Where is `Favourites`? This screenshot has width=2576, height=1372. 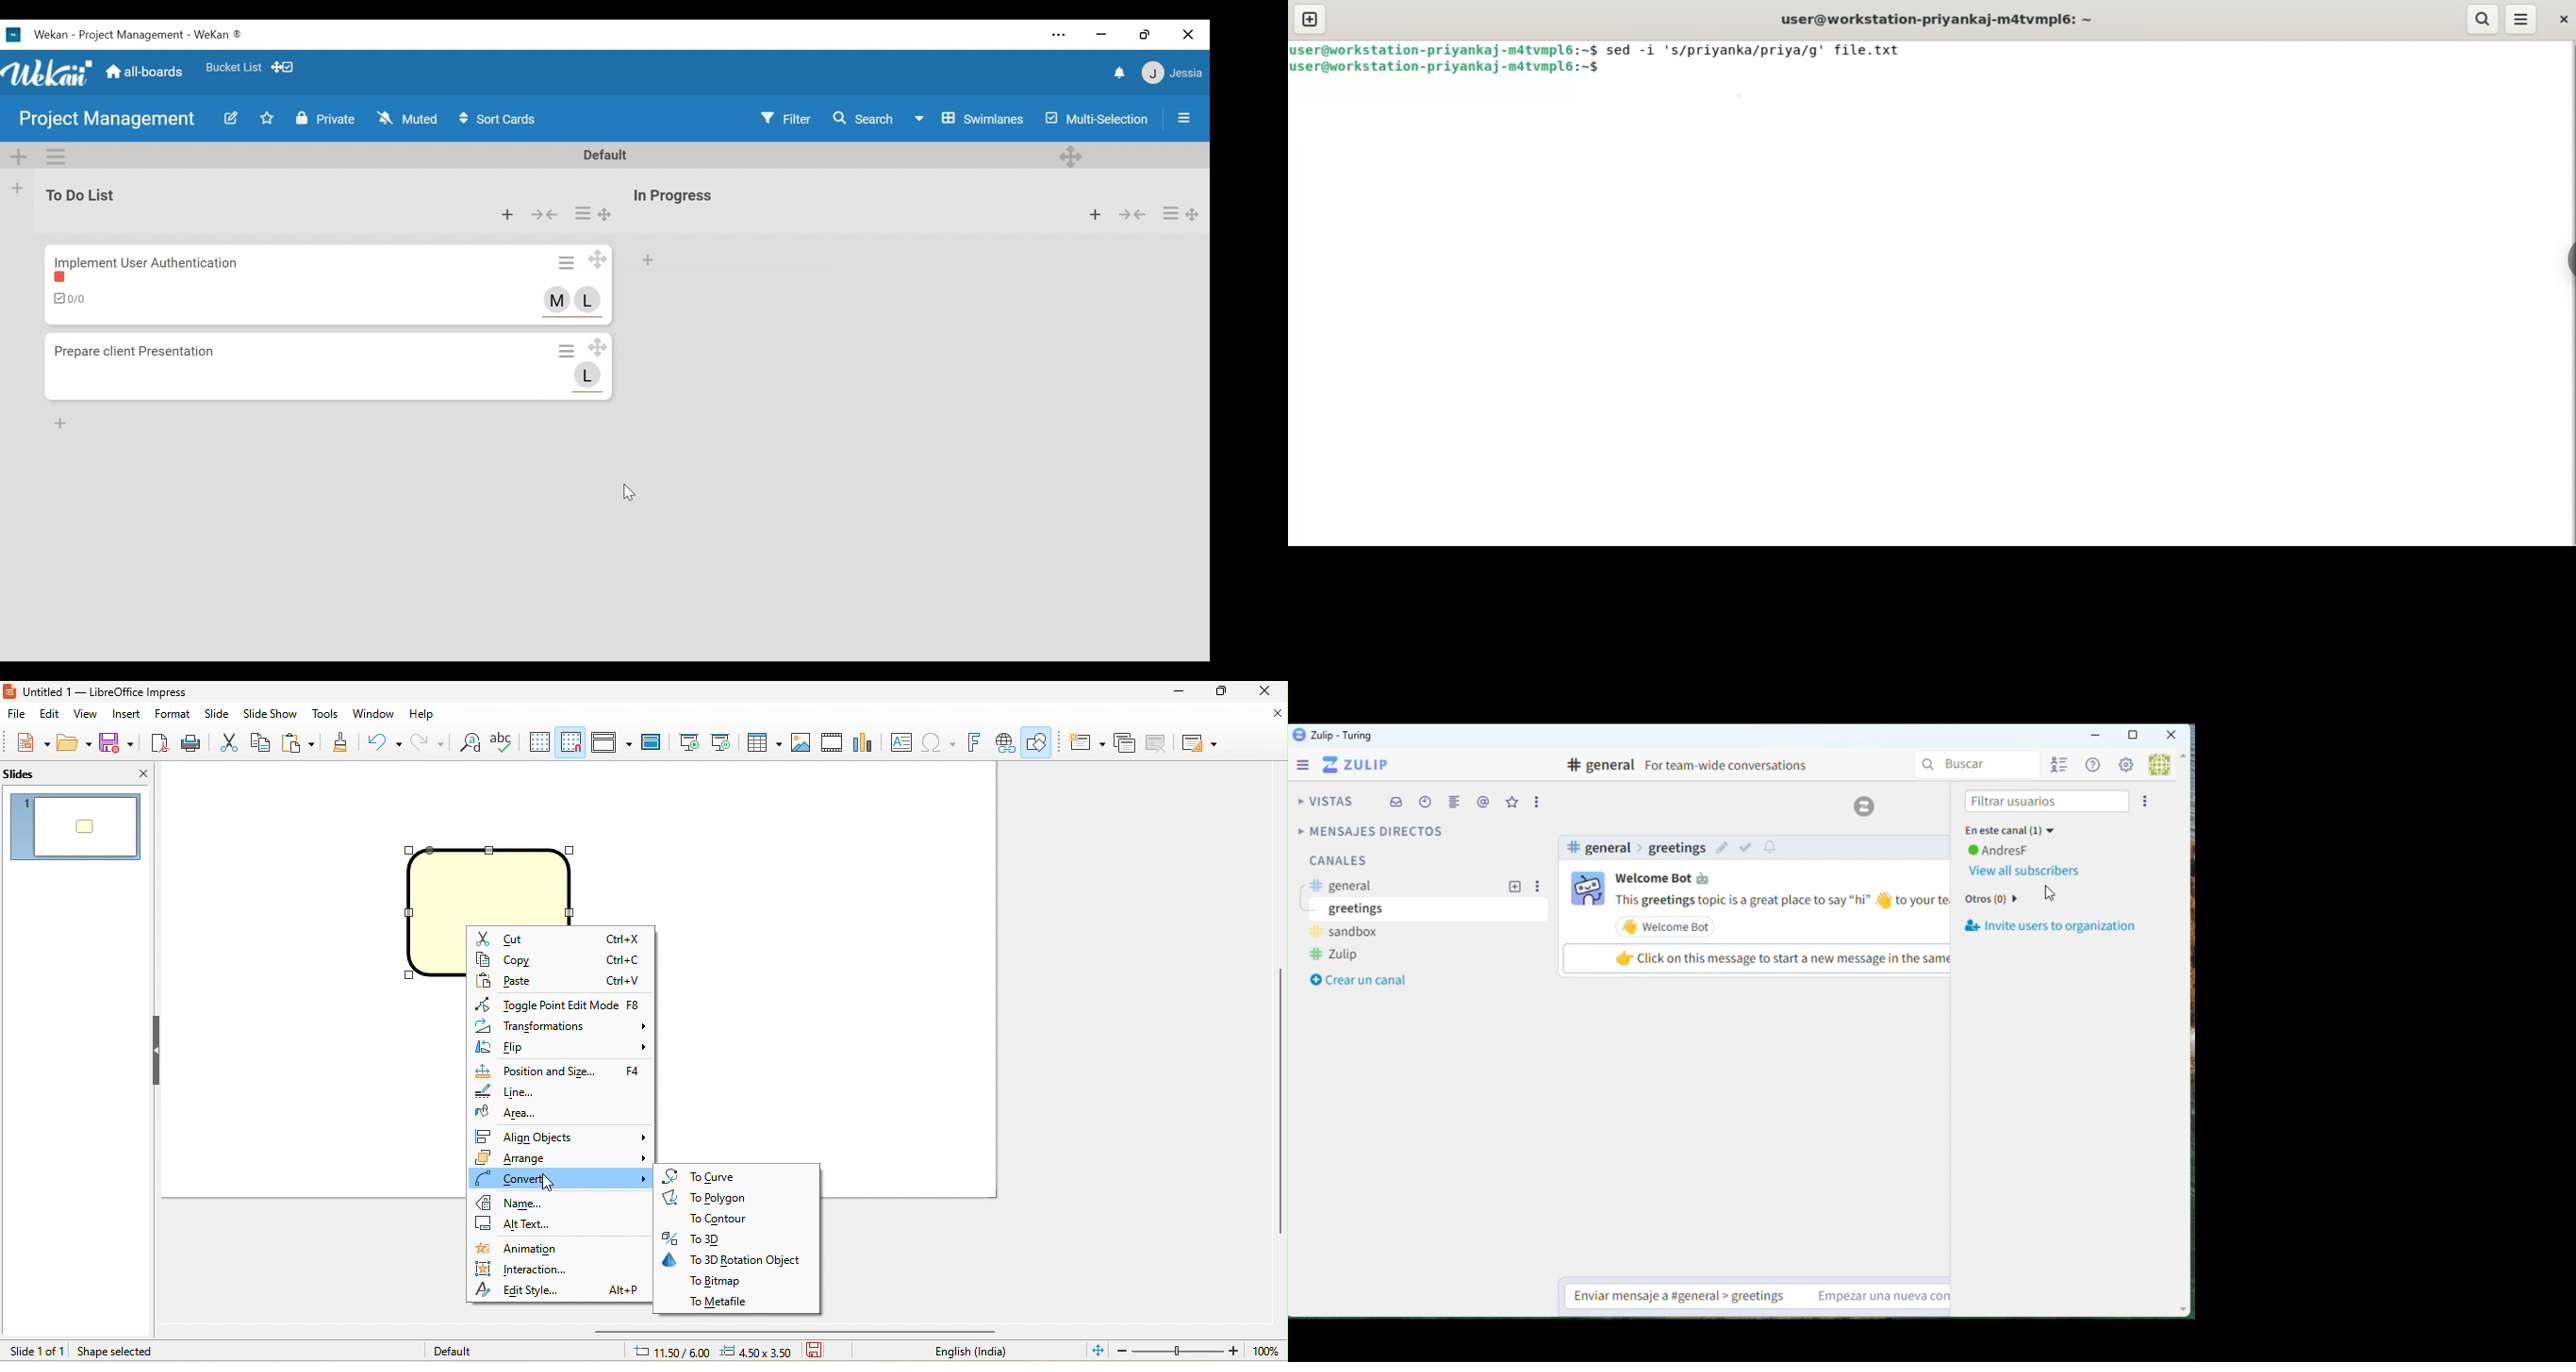 Favourites is located at coordinates (1513, 803).